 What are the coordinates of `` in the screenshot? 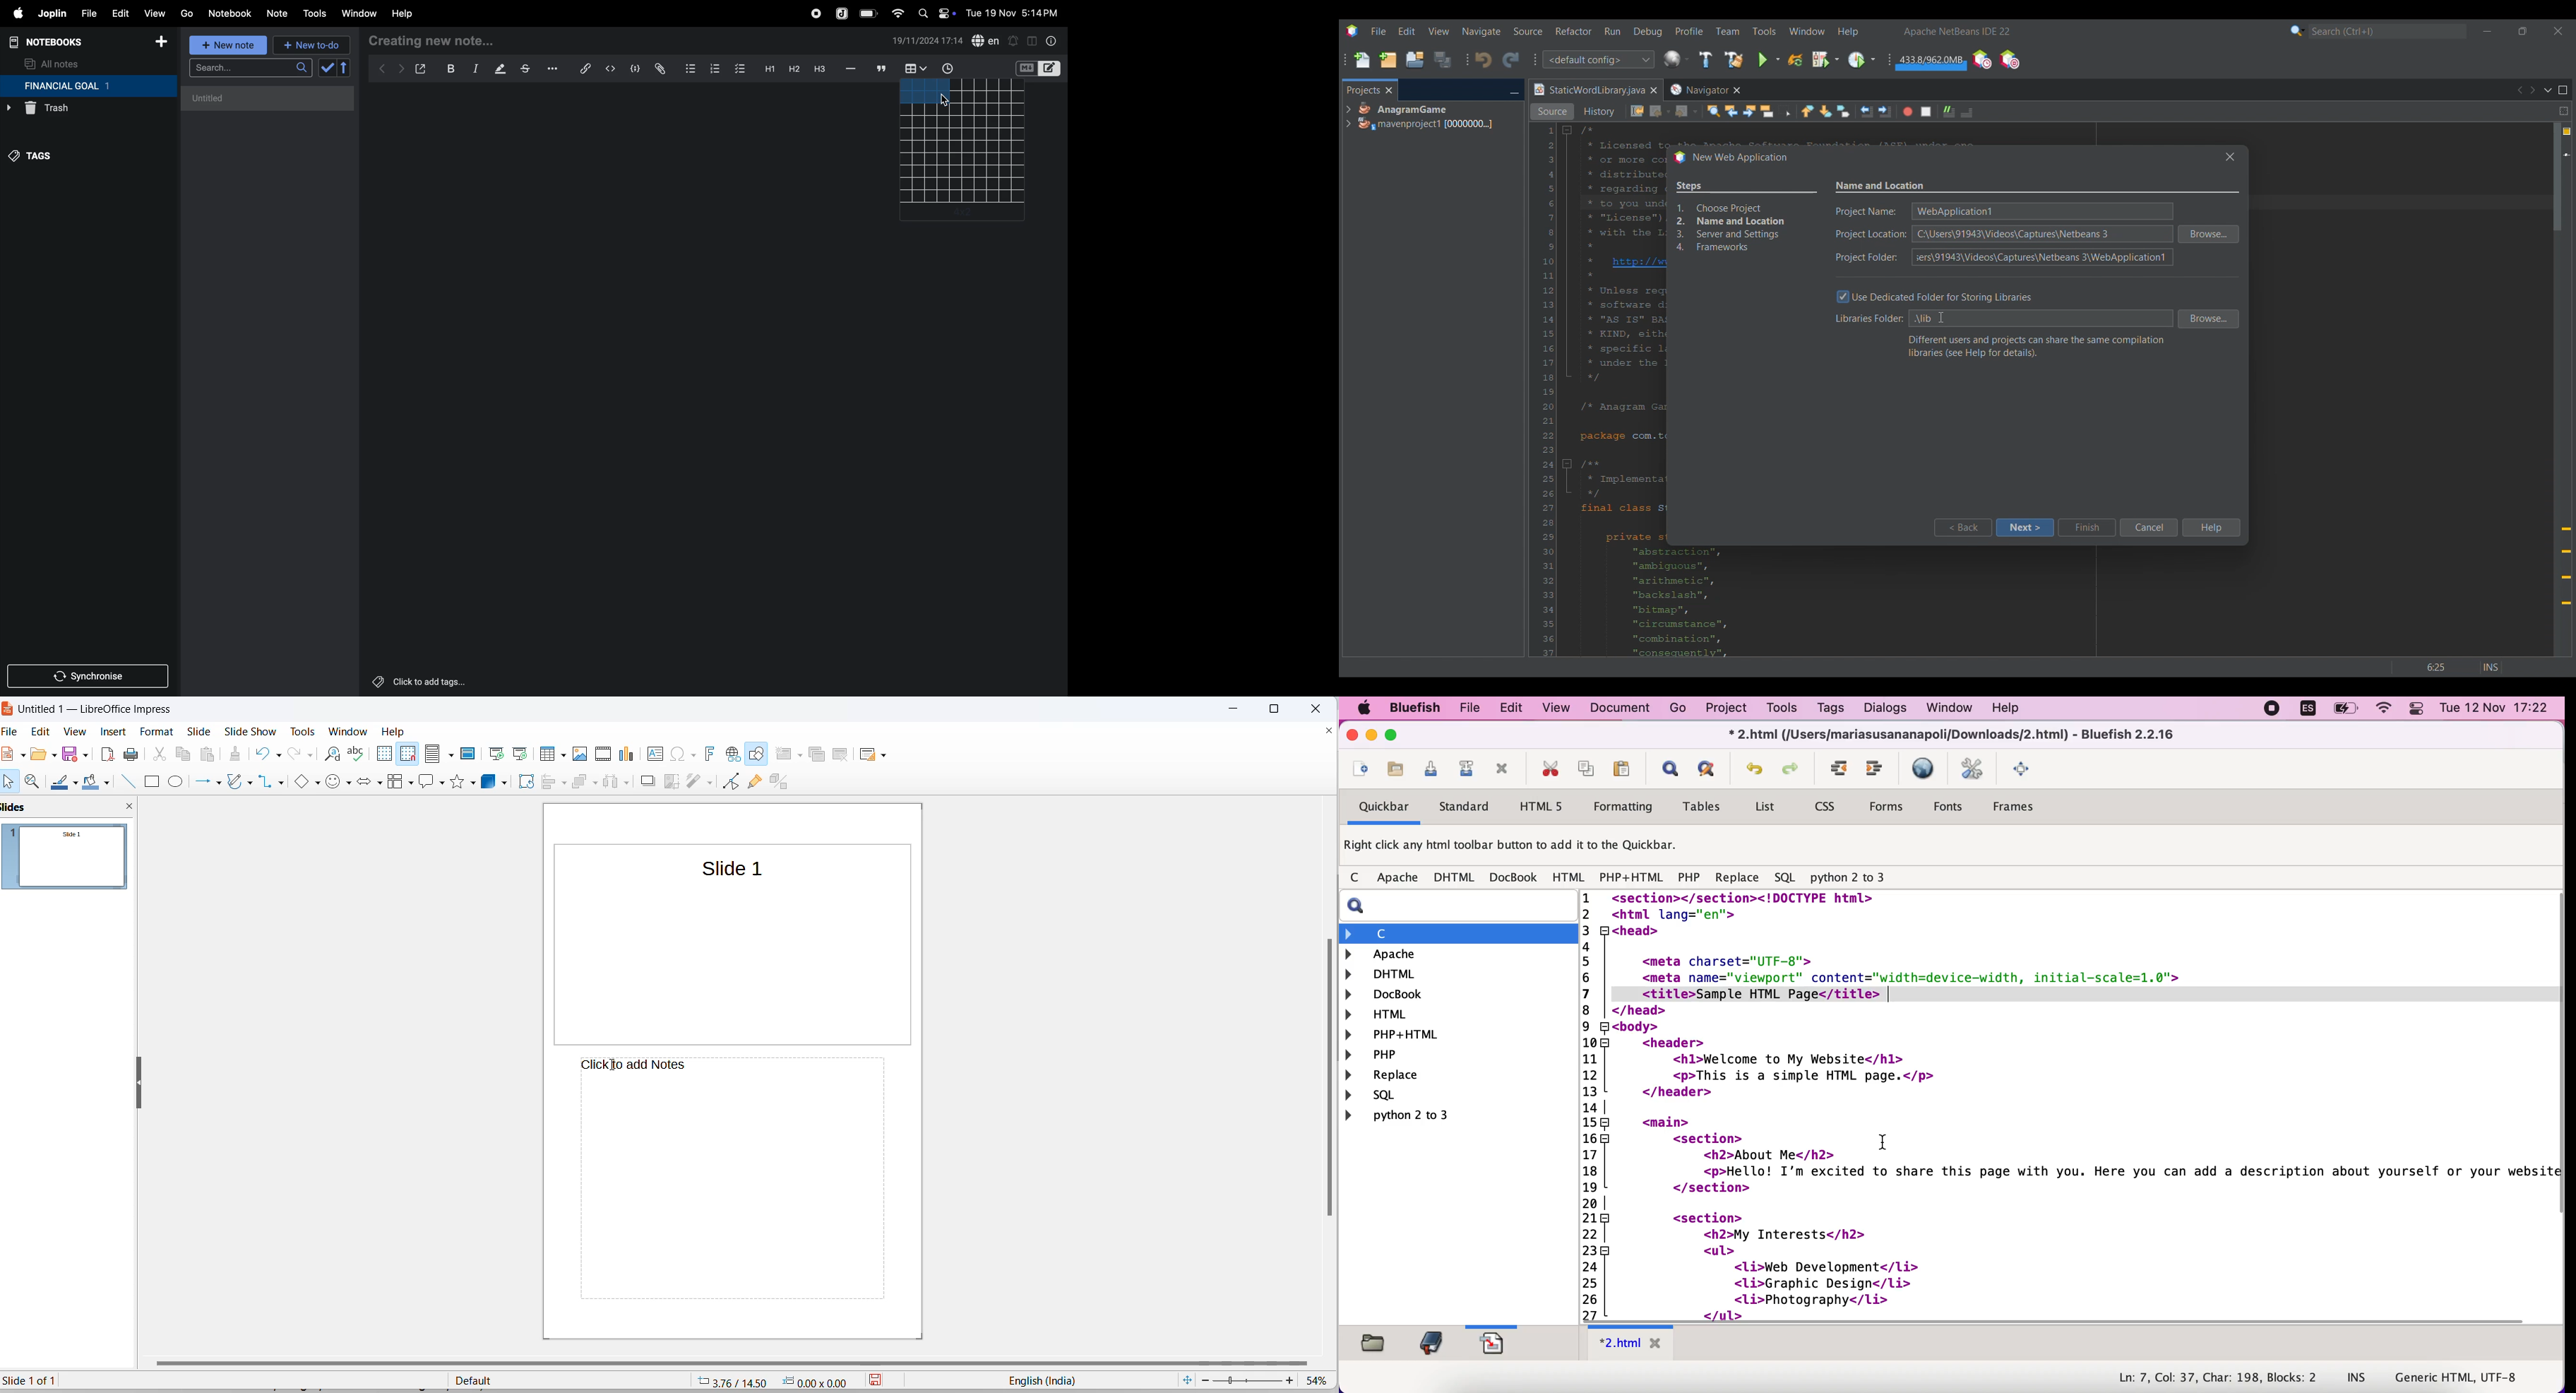 It's located at (2227, 156).